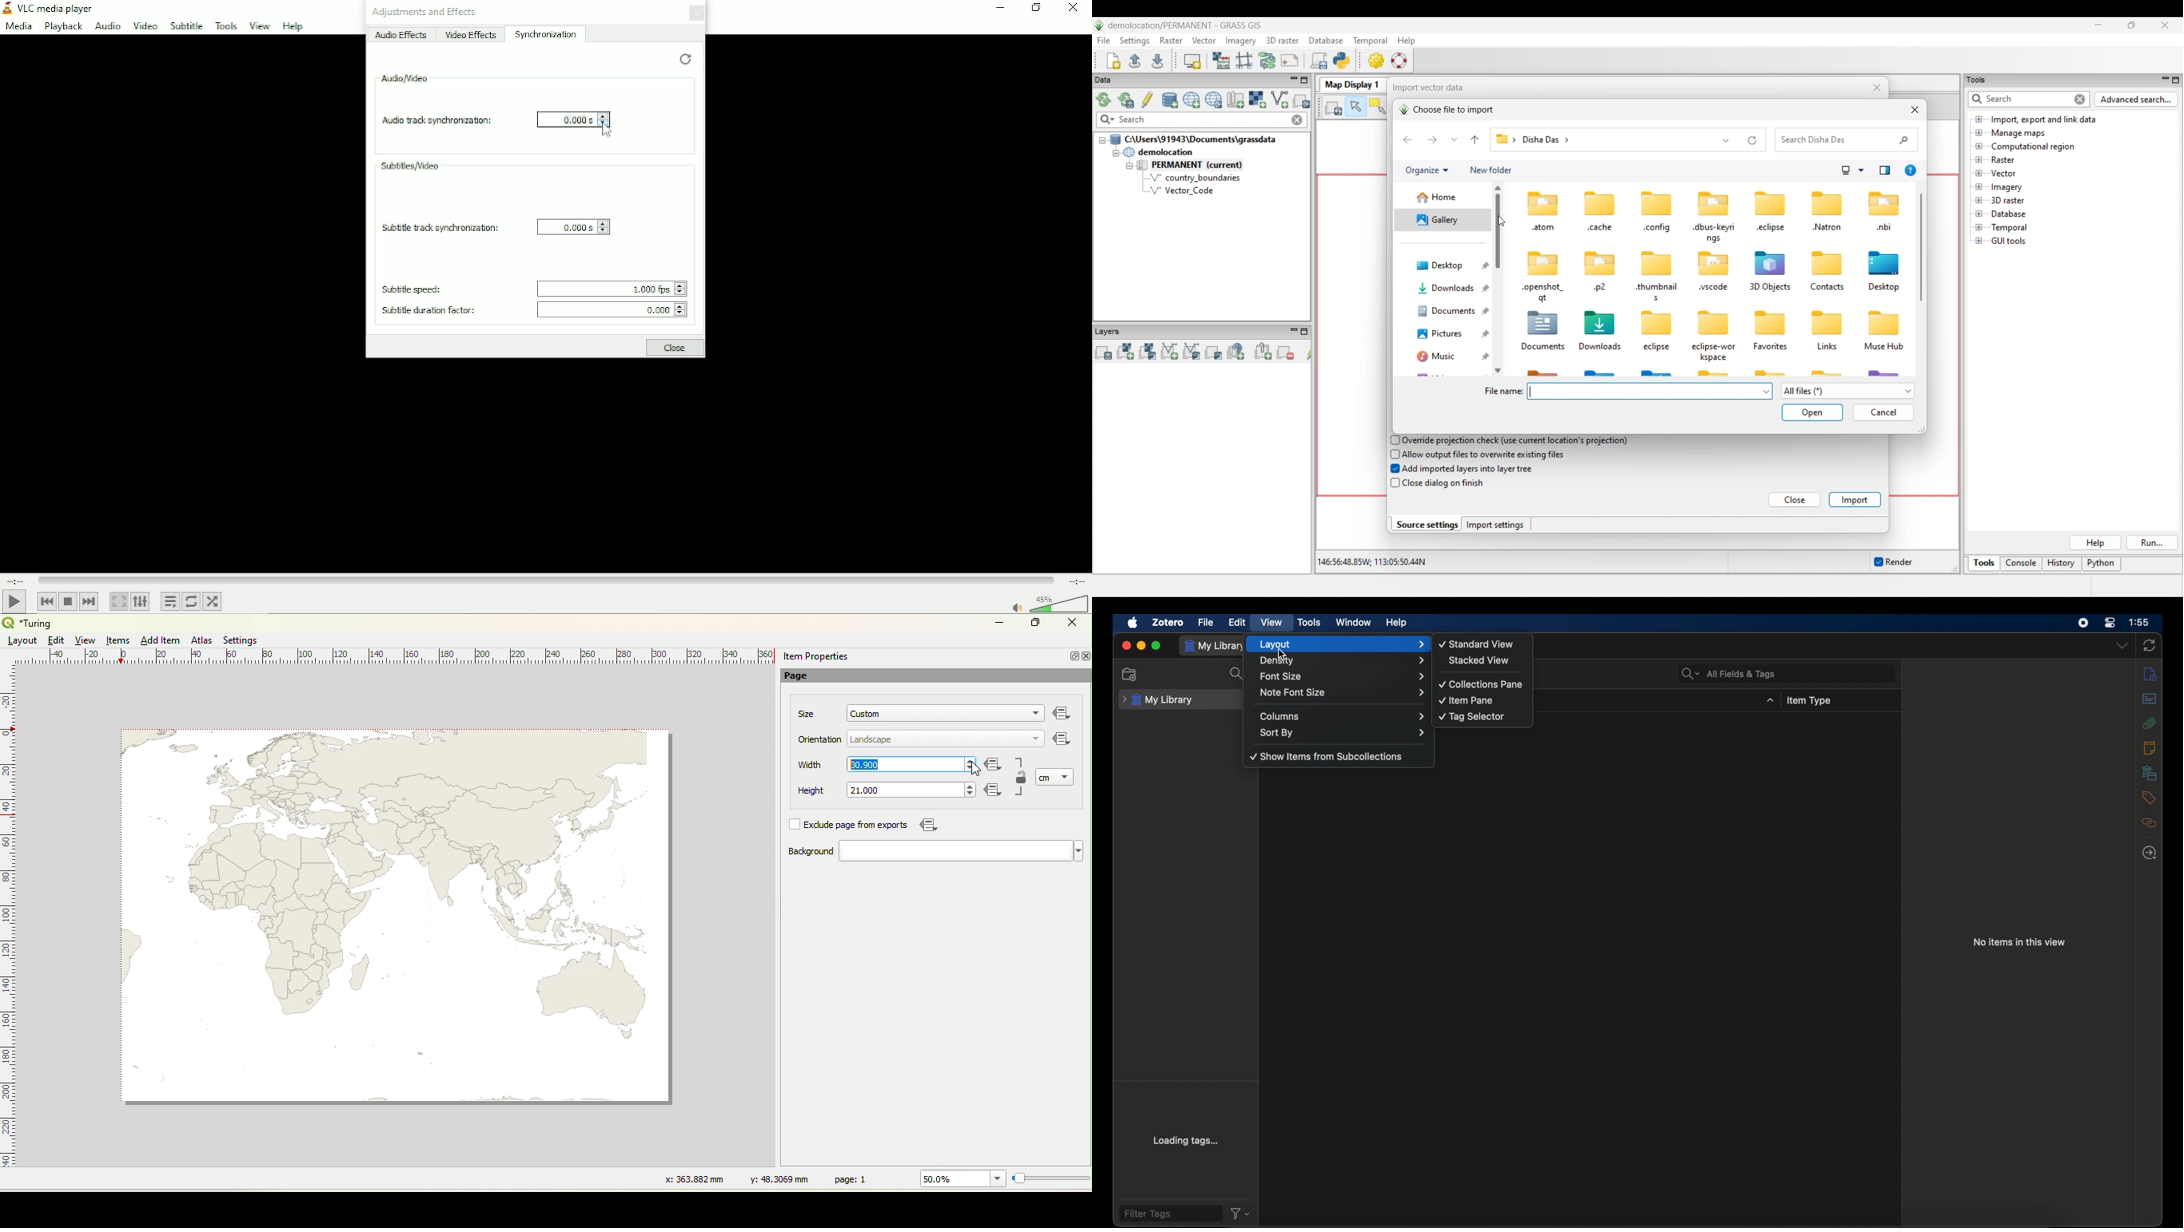 The height and width of the screenshot is (1232, 2184). Describe the element at coordinates (2019, 942) in the screenshot. I see `no items in this view` at that location.